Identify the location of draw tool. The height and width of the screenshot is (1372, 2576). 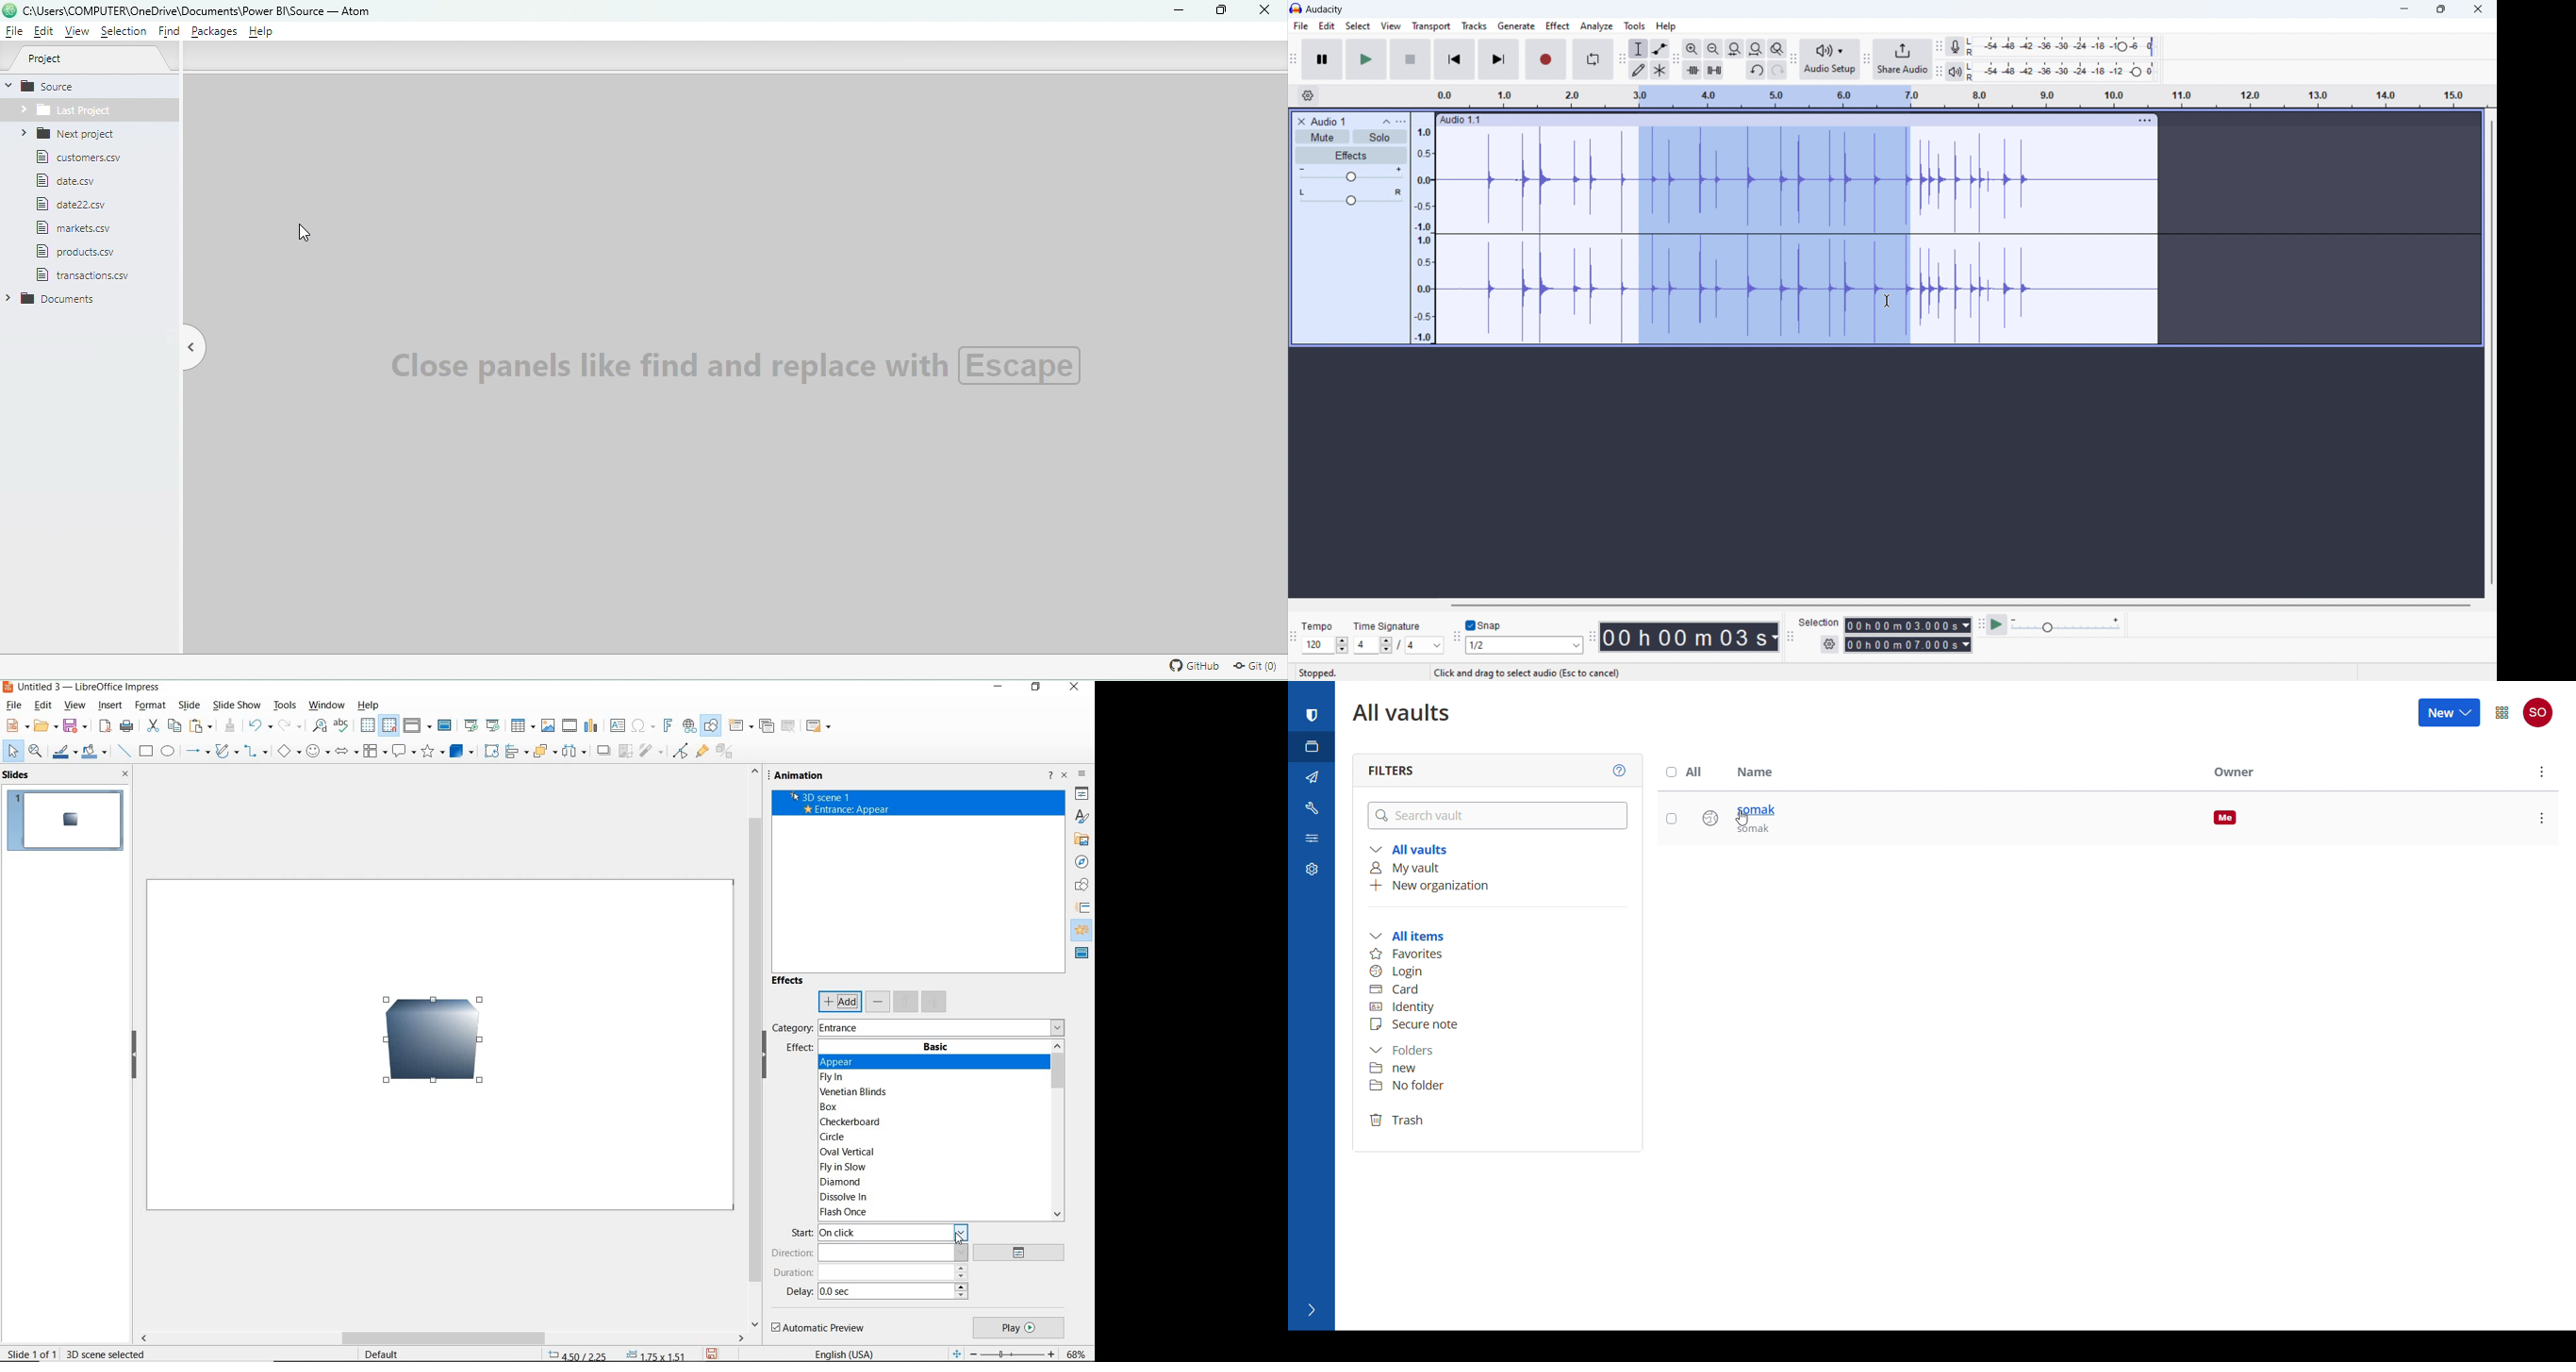
(1637, 69).